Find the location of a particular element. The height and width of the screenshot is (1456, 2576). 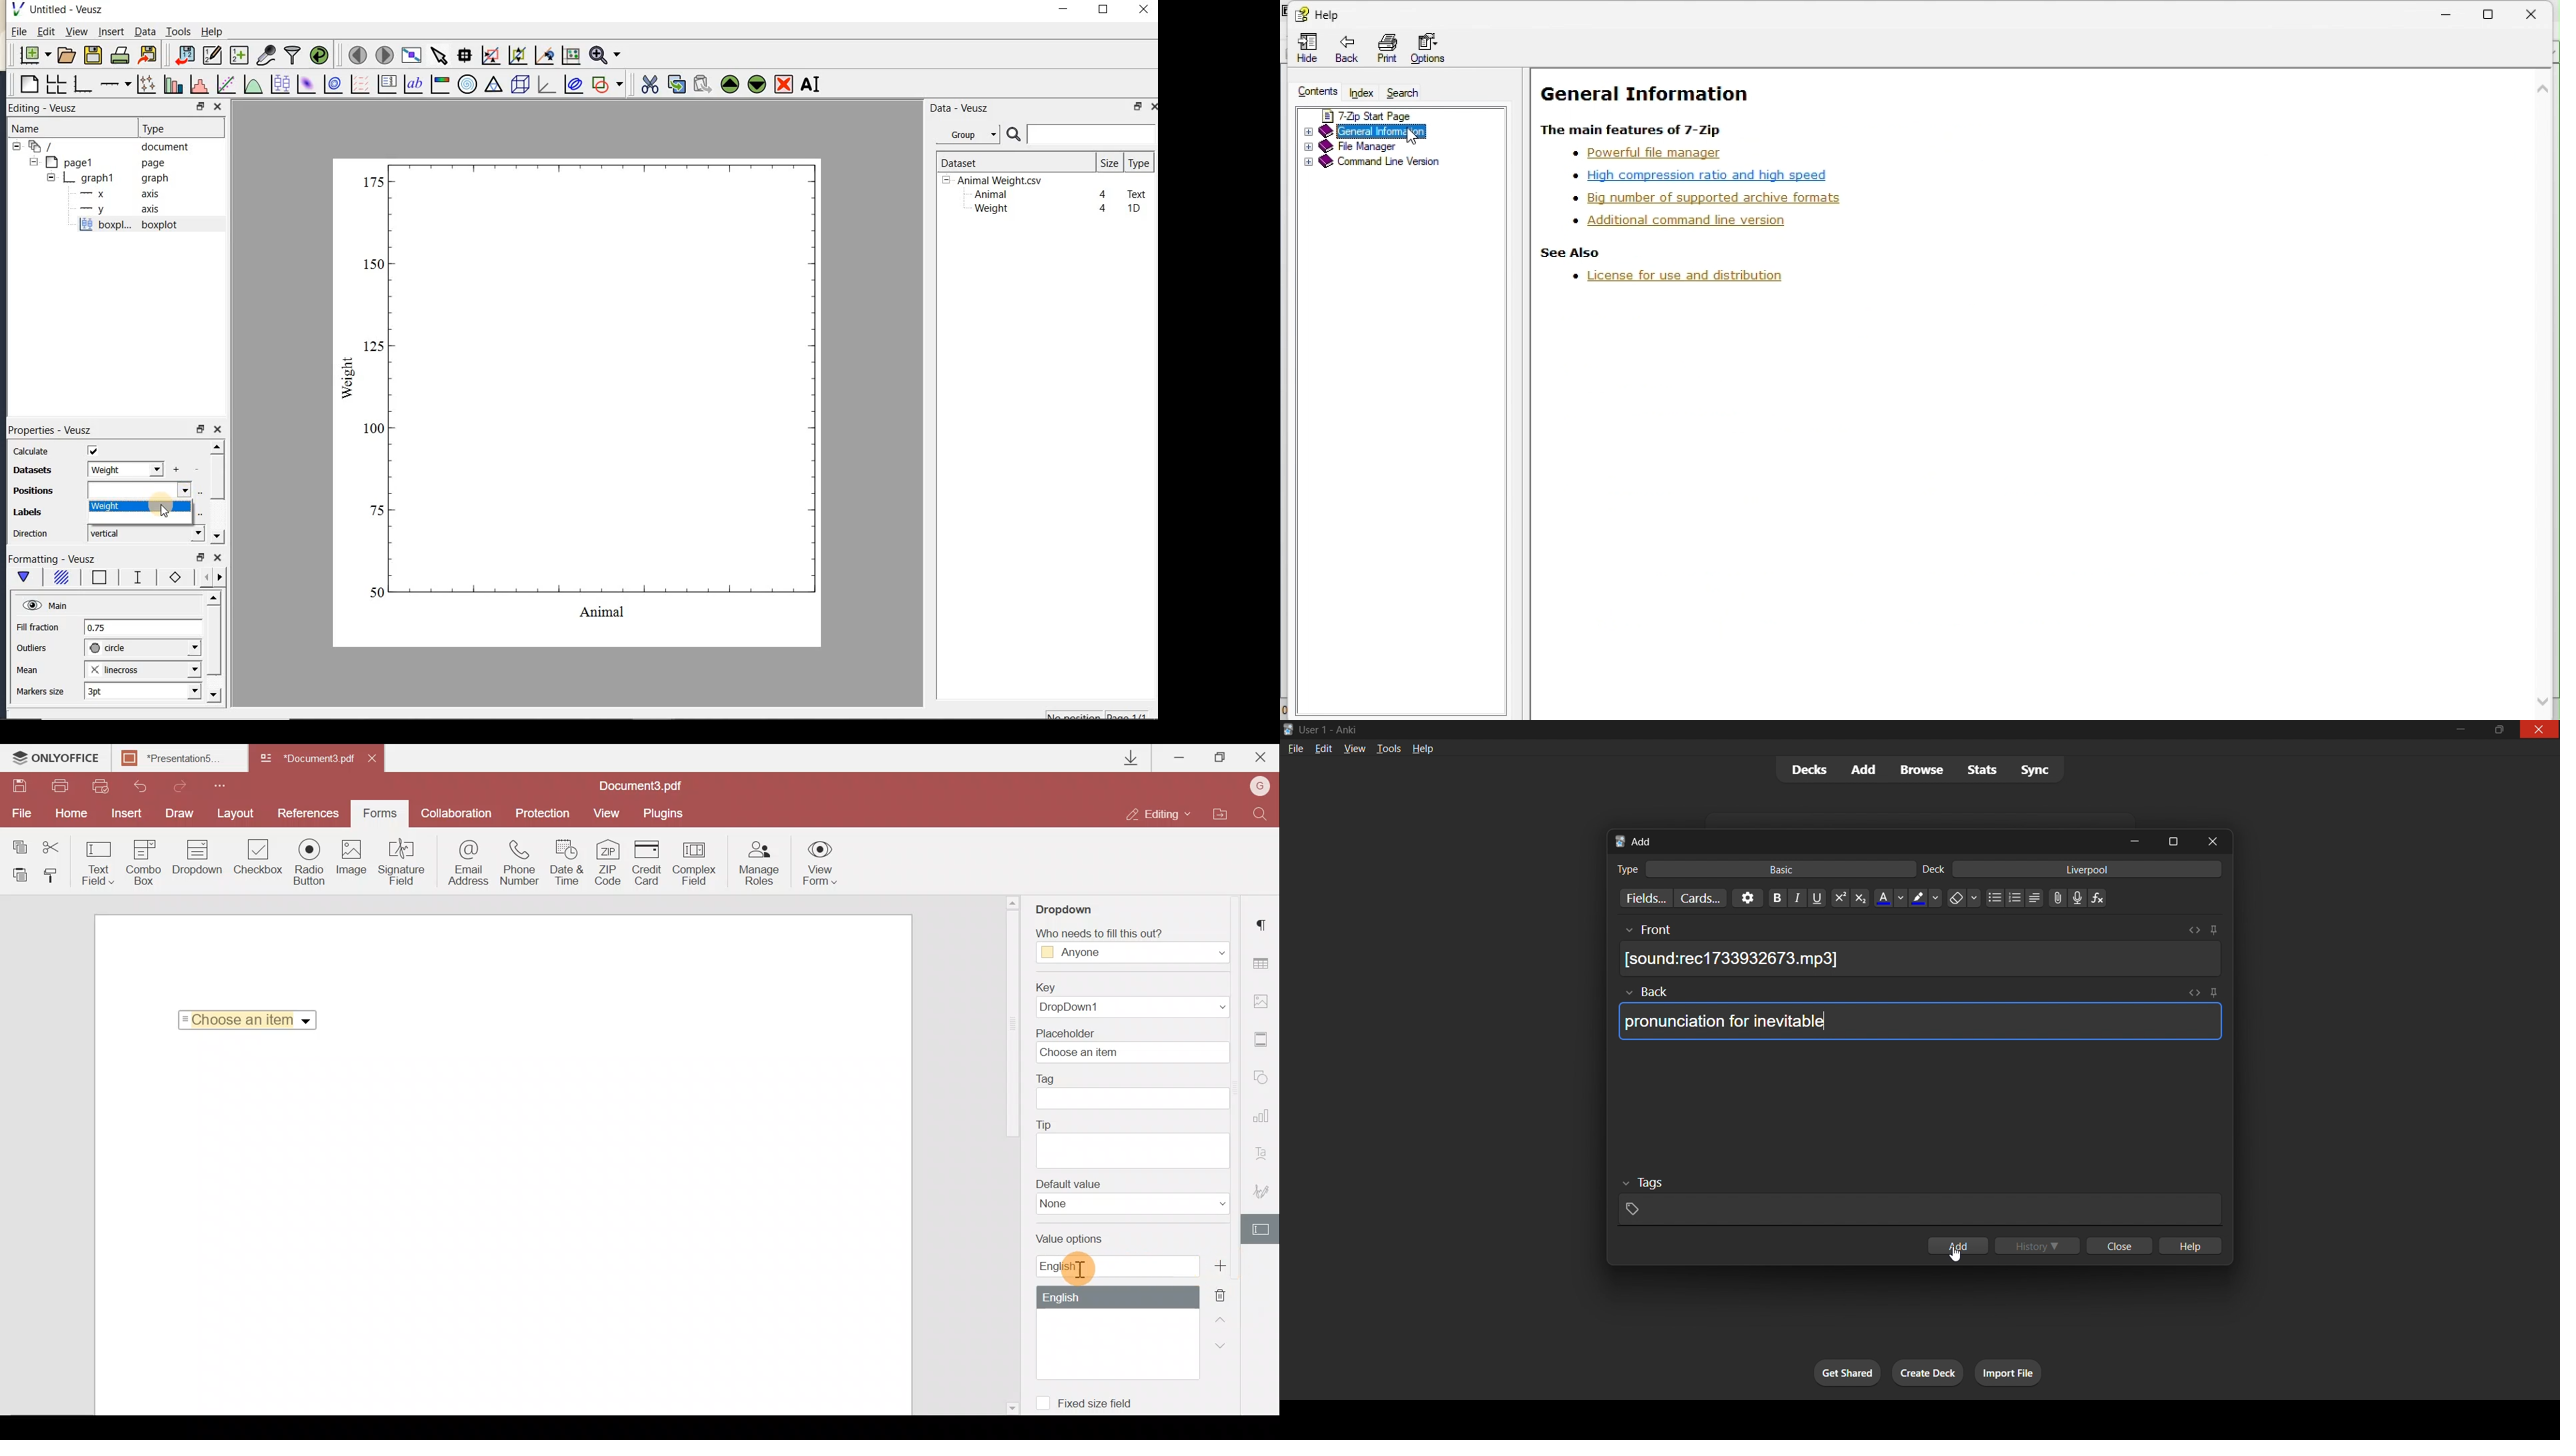

equation is located at coordinates (2100, 899).